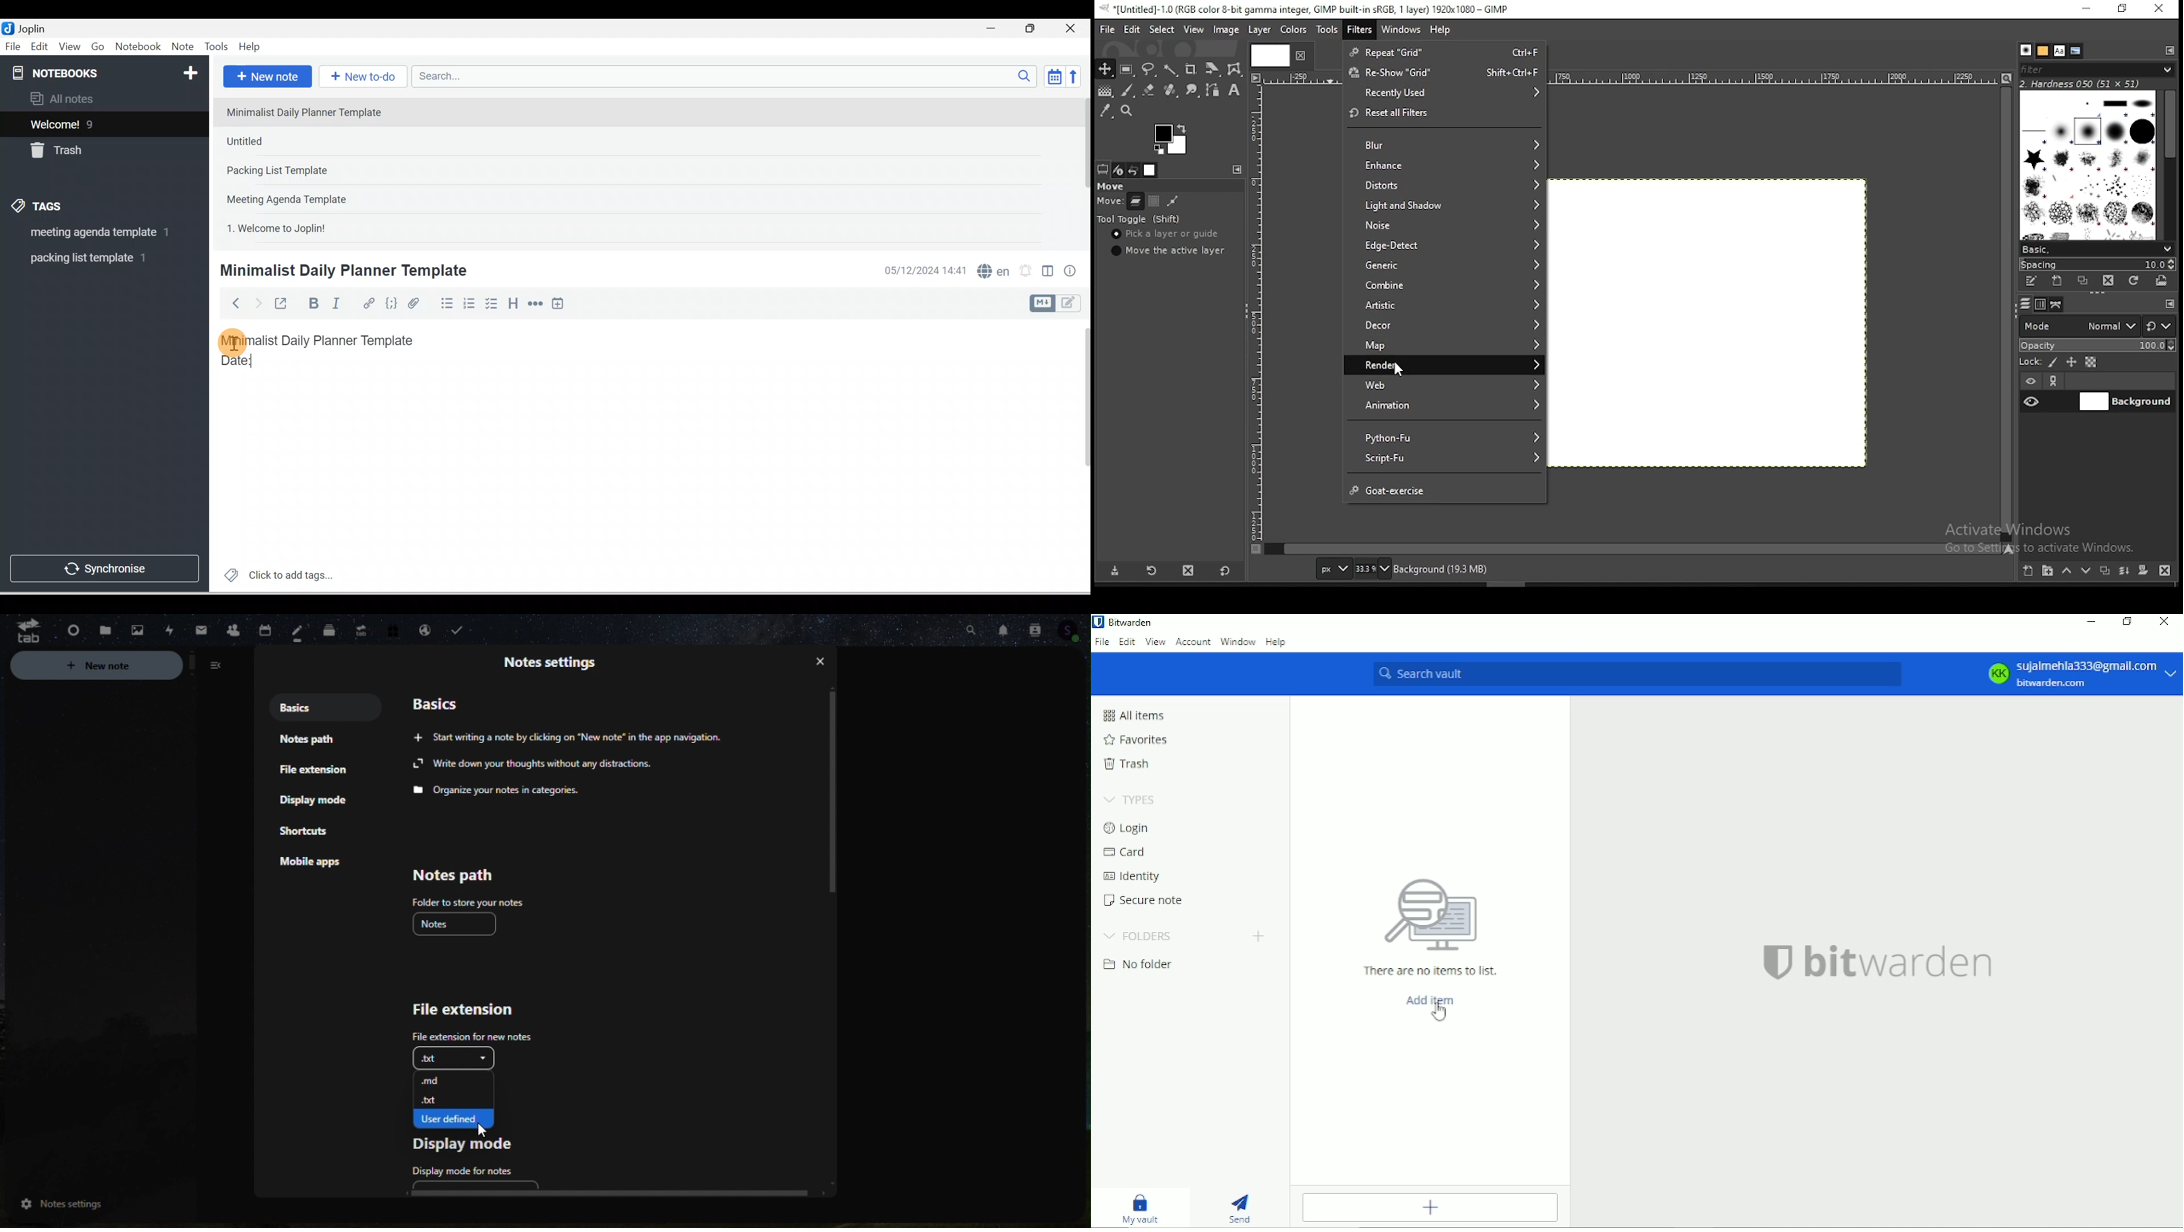 This screenshot has width=2184, height=1232. What do you see at coordinates (991, 269) in the screenshot?
I see `Spelling` at bounding box center [991, 269].